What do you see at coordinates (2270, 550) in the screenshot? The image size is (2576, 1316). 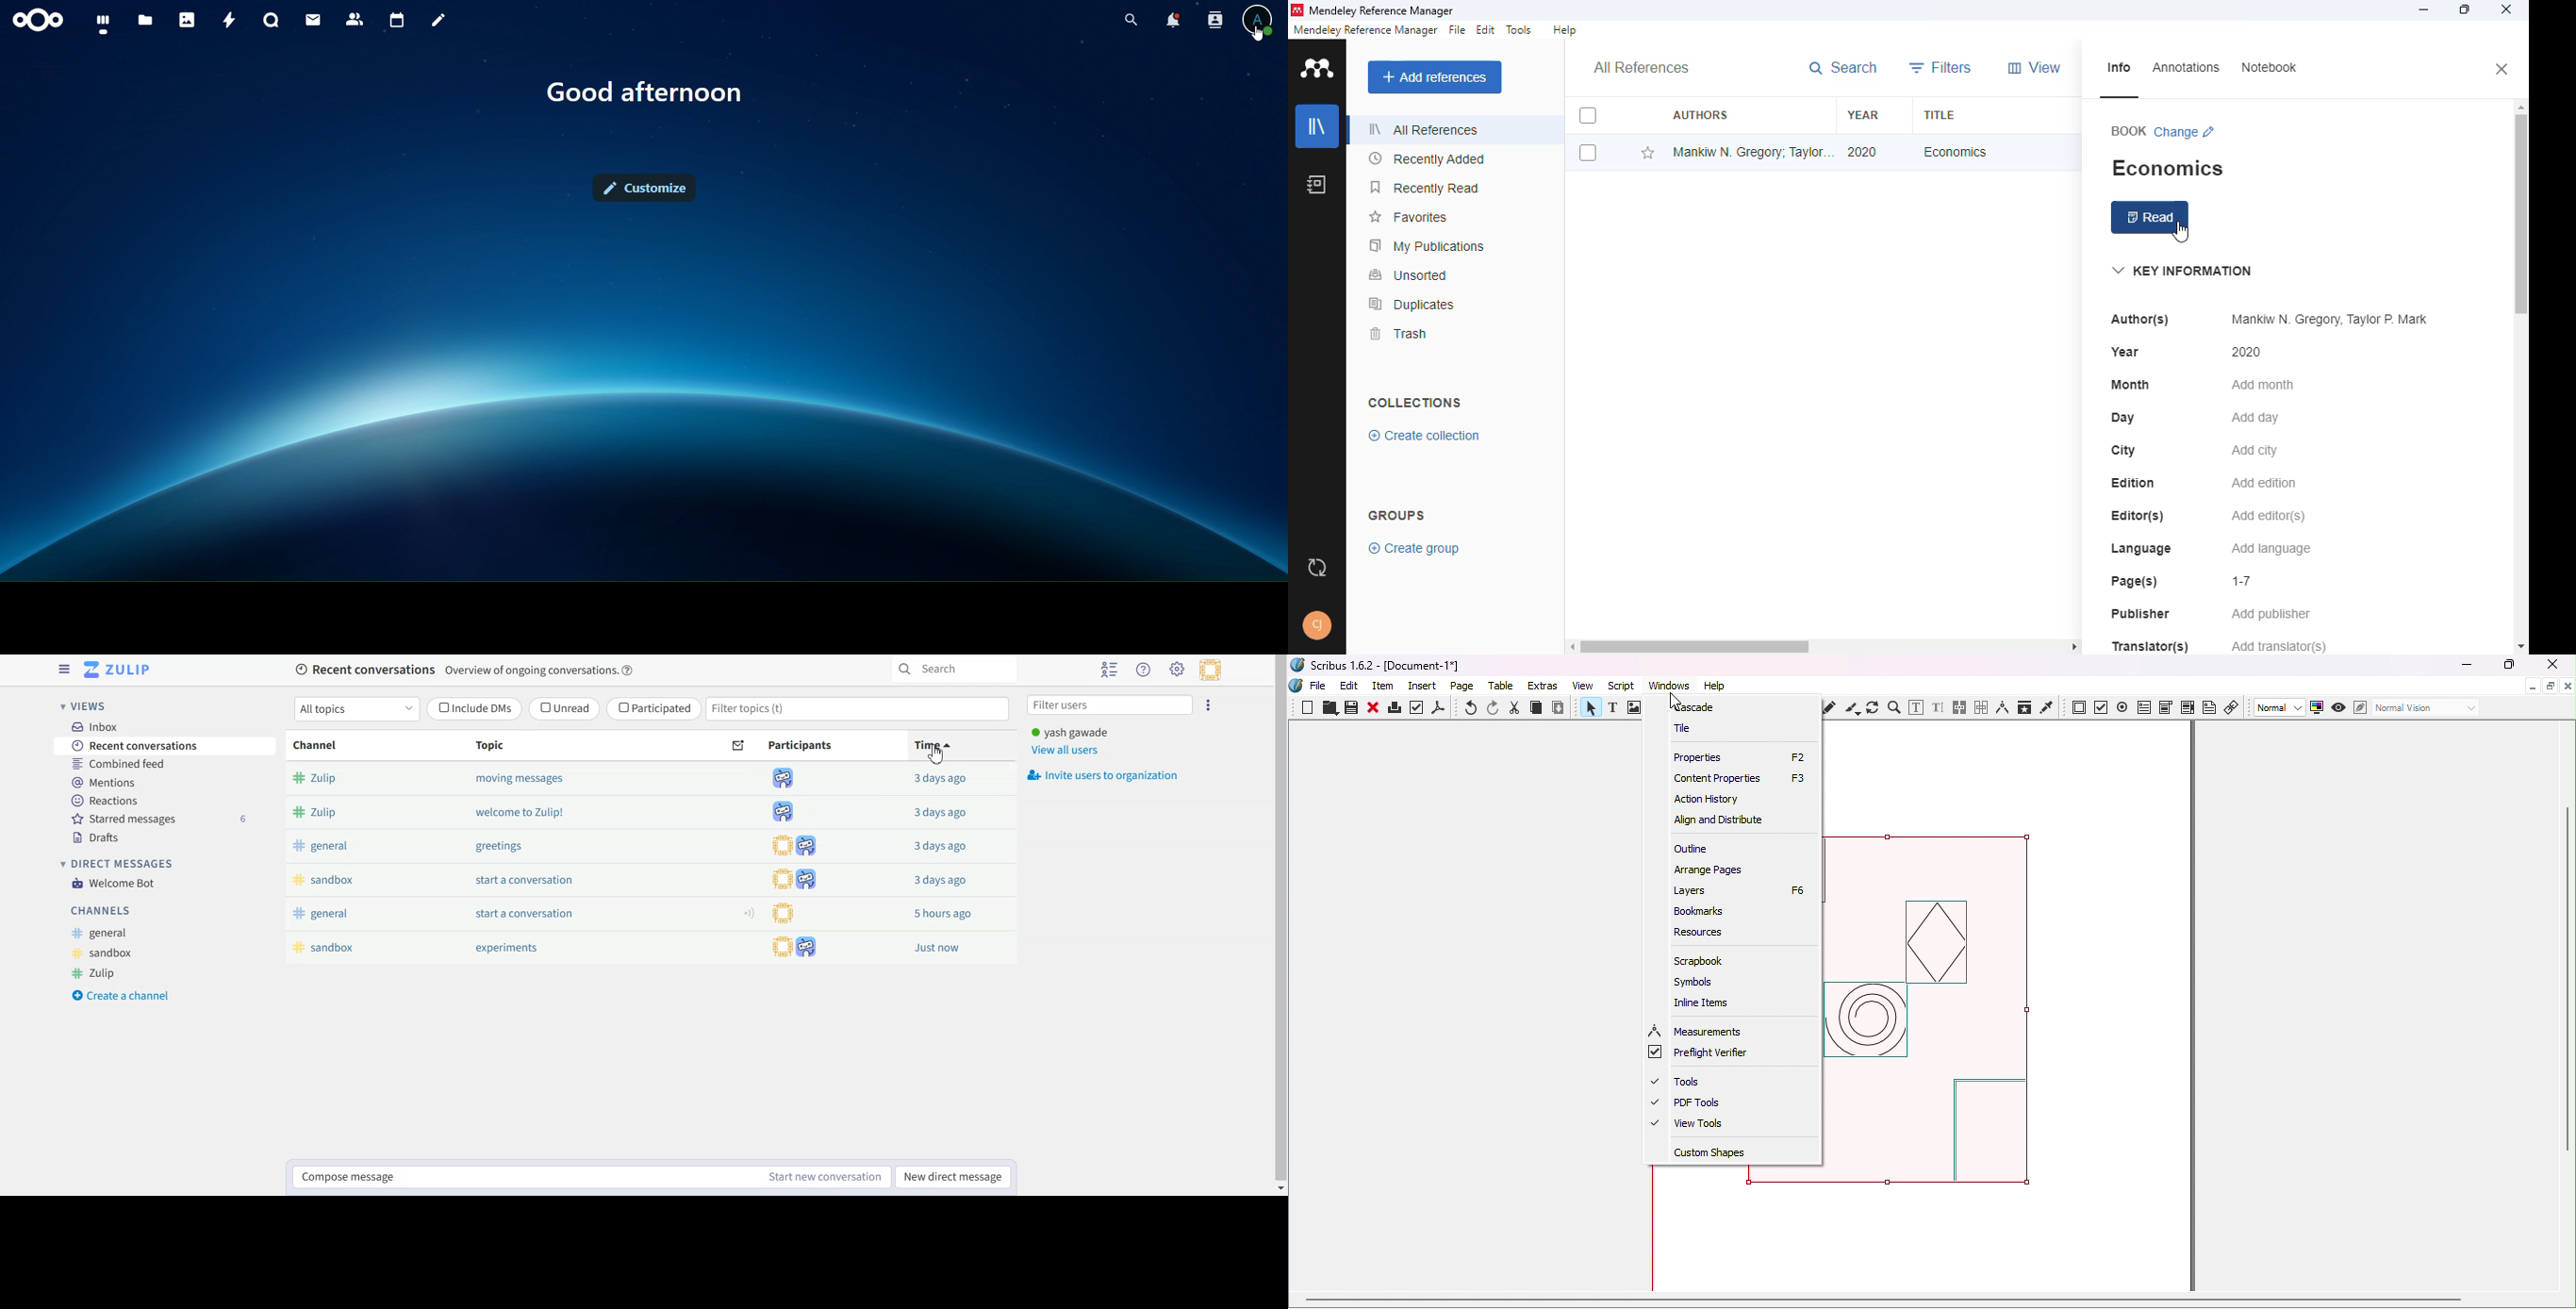 I see `add language` at bounding box center [2270, 550].